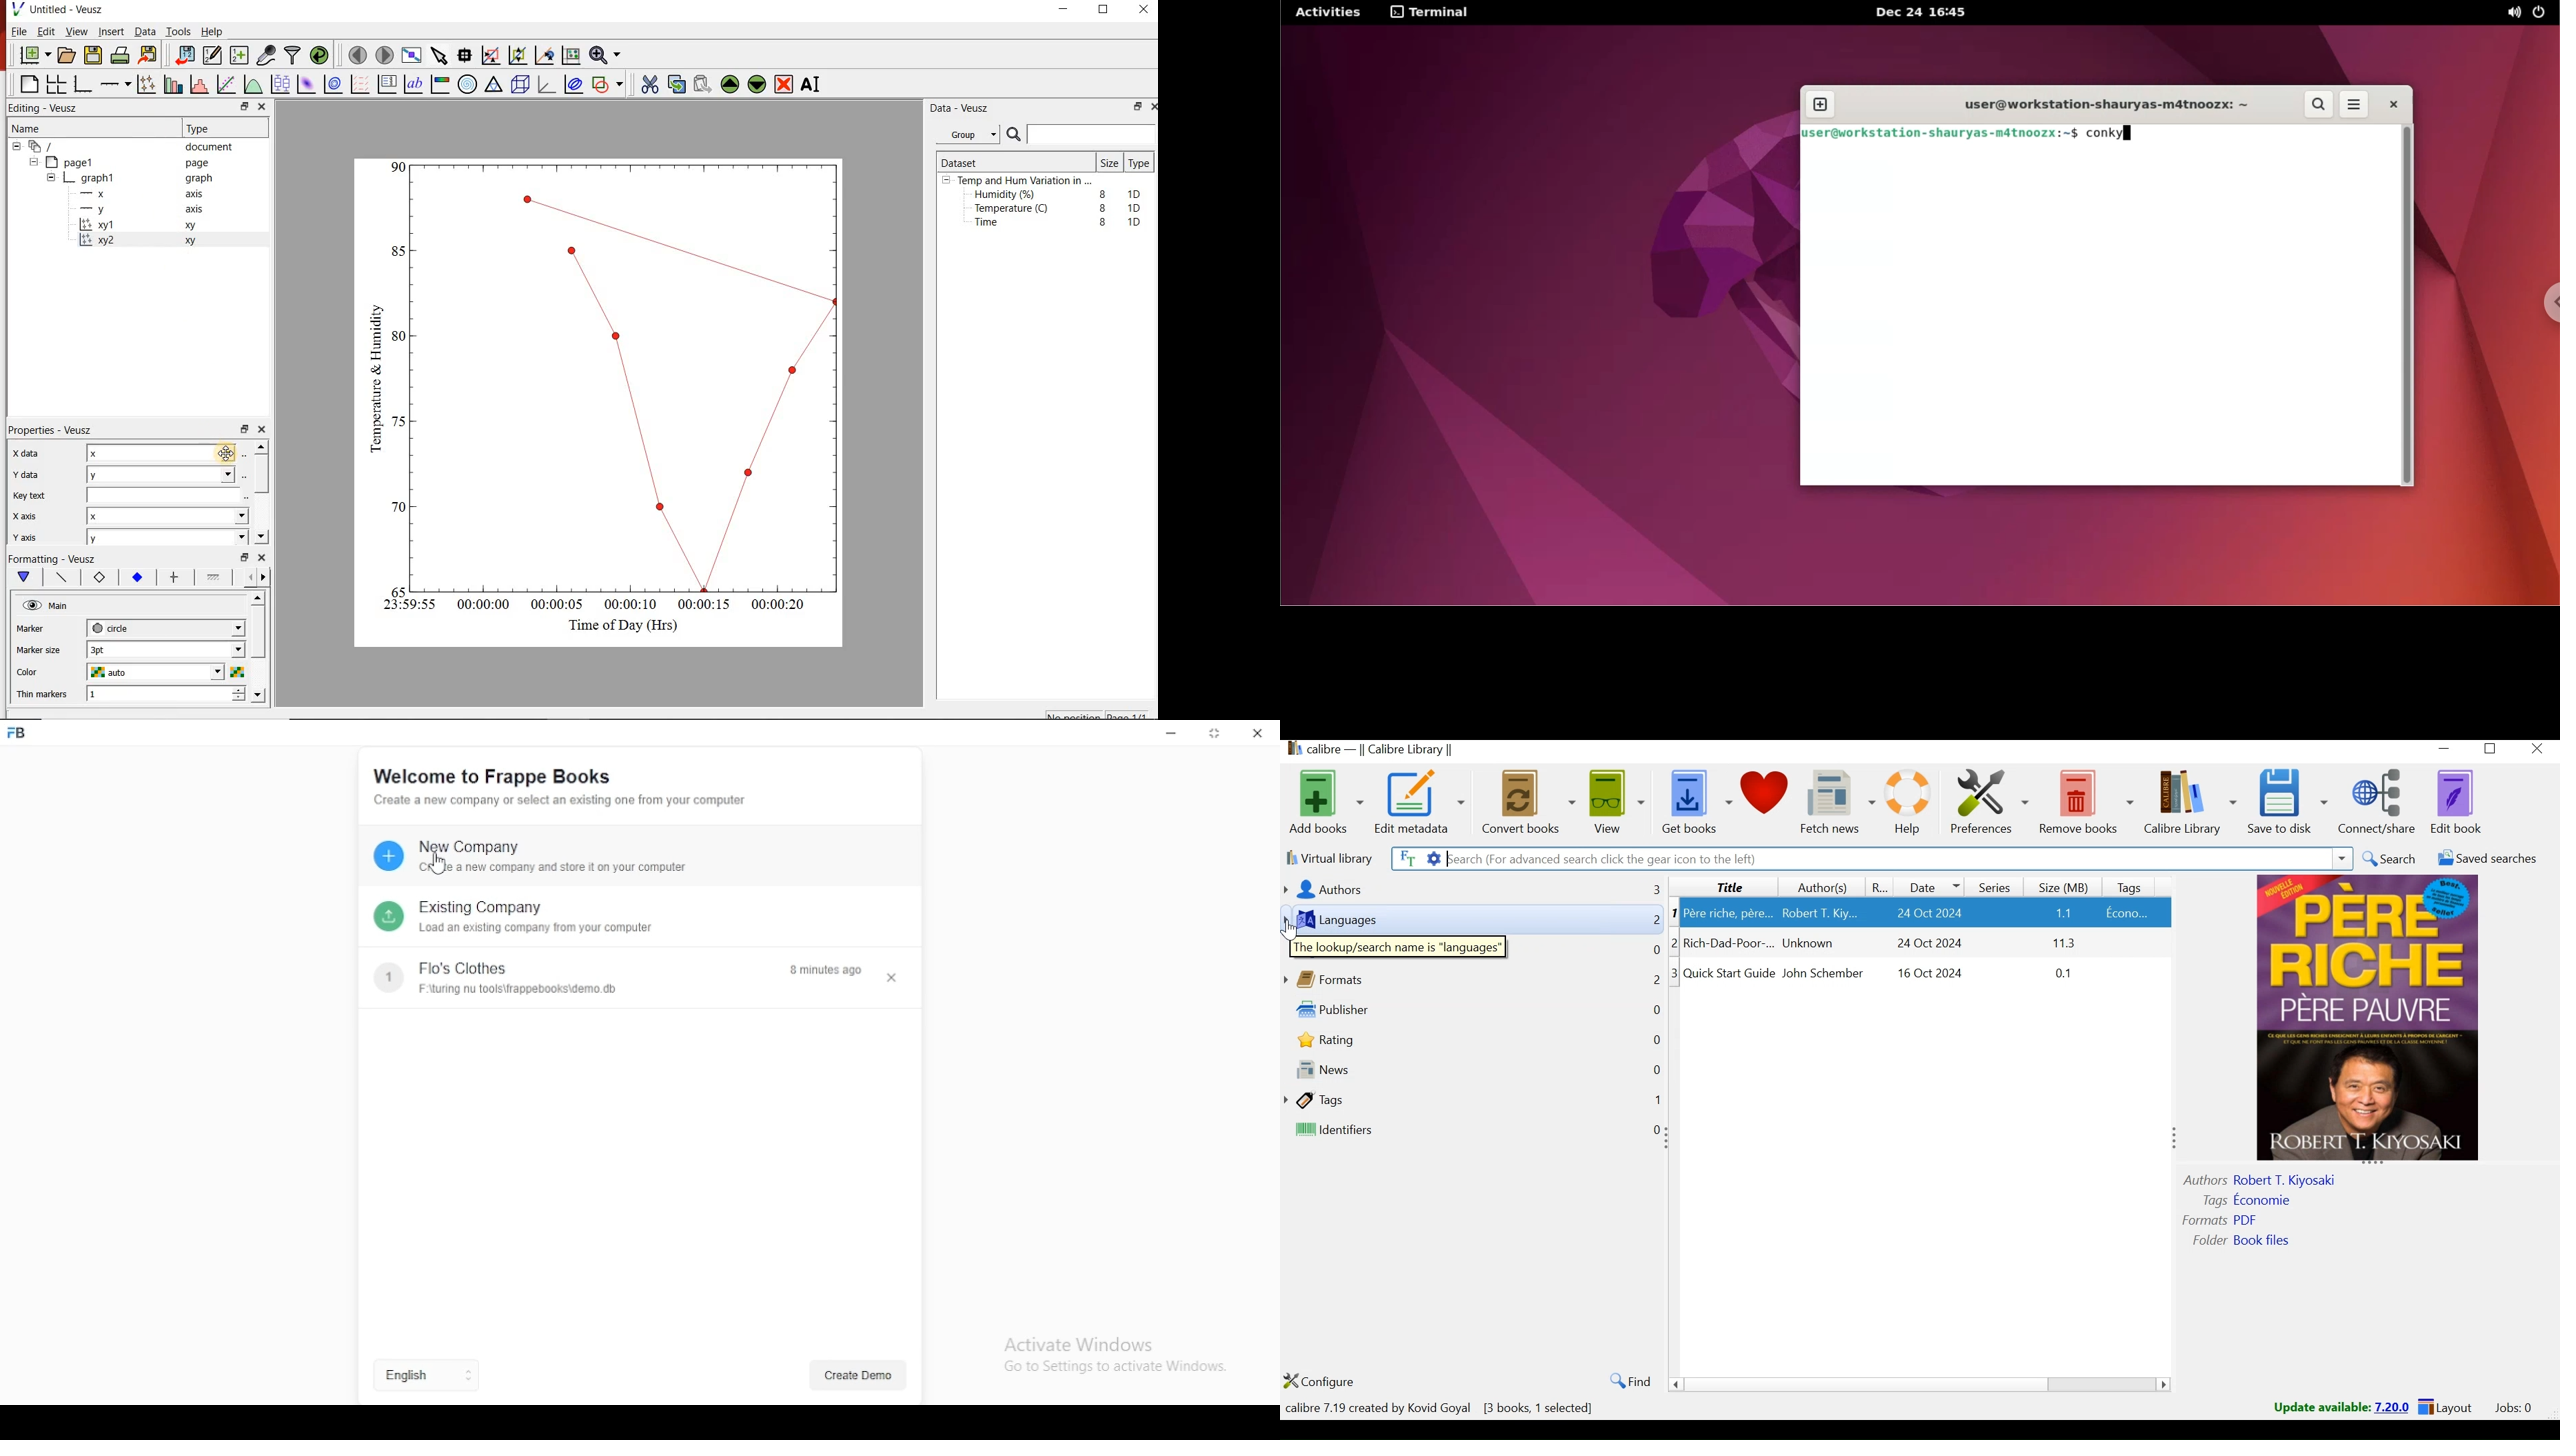 The height and width of the screenshot is (1456, 2576). What do you see at coordinates (41, 630) in the screenshot?
I see `Marker` at bounding box center [41, 630].